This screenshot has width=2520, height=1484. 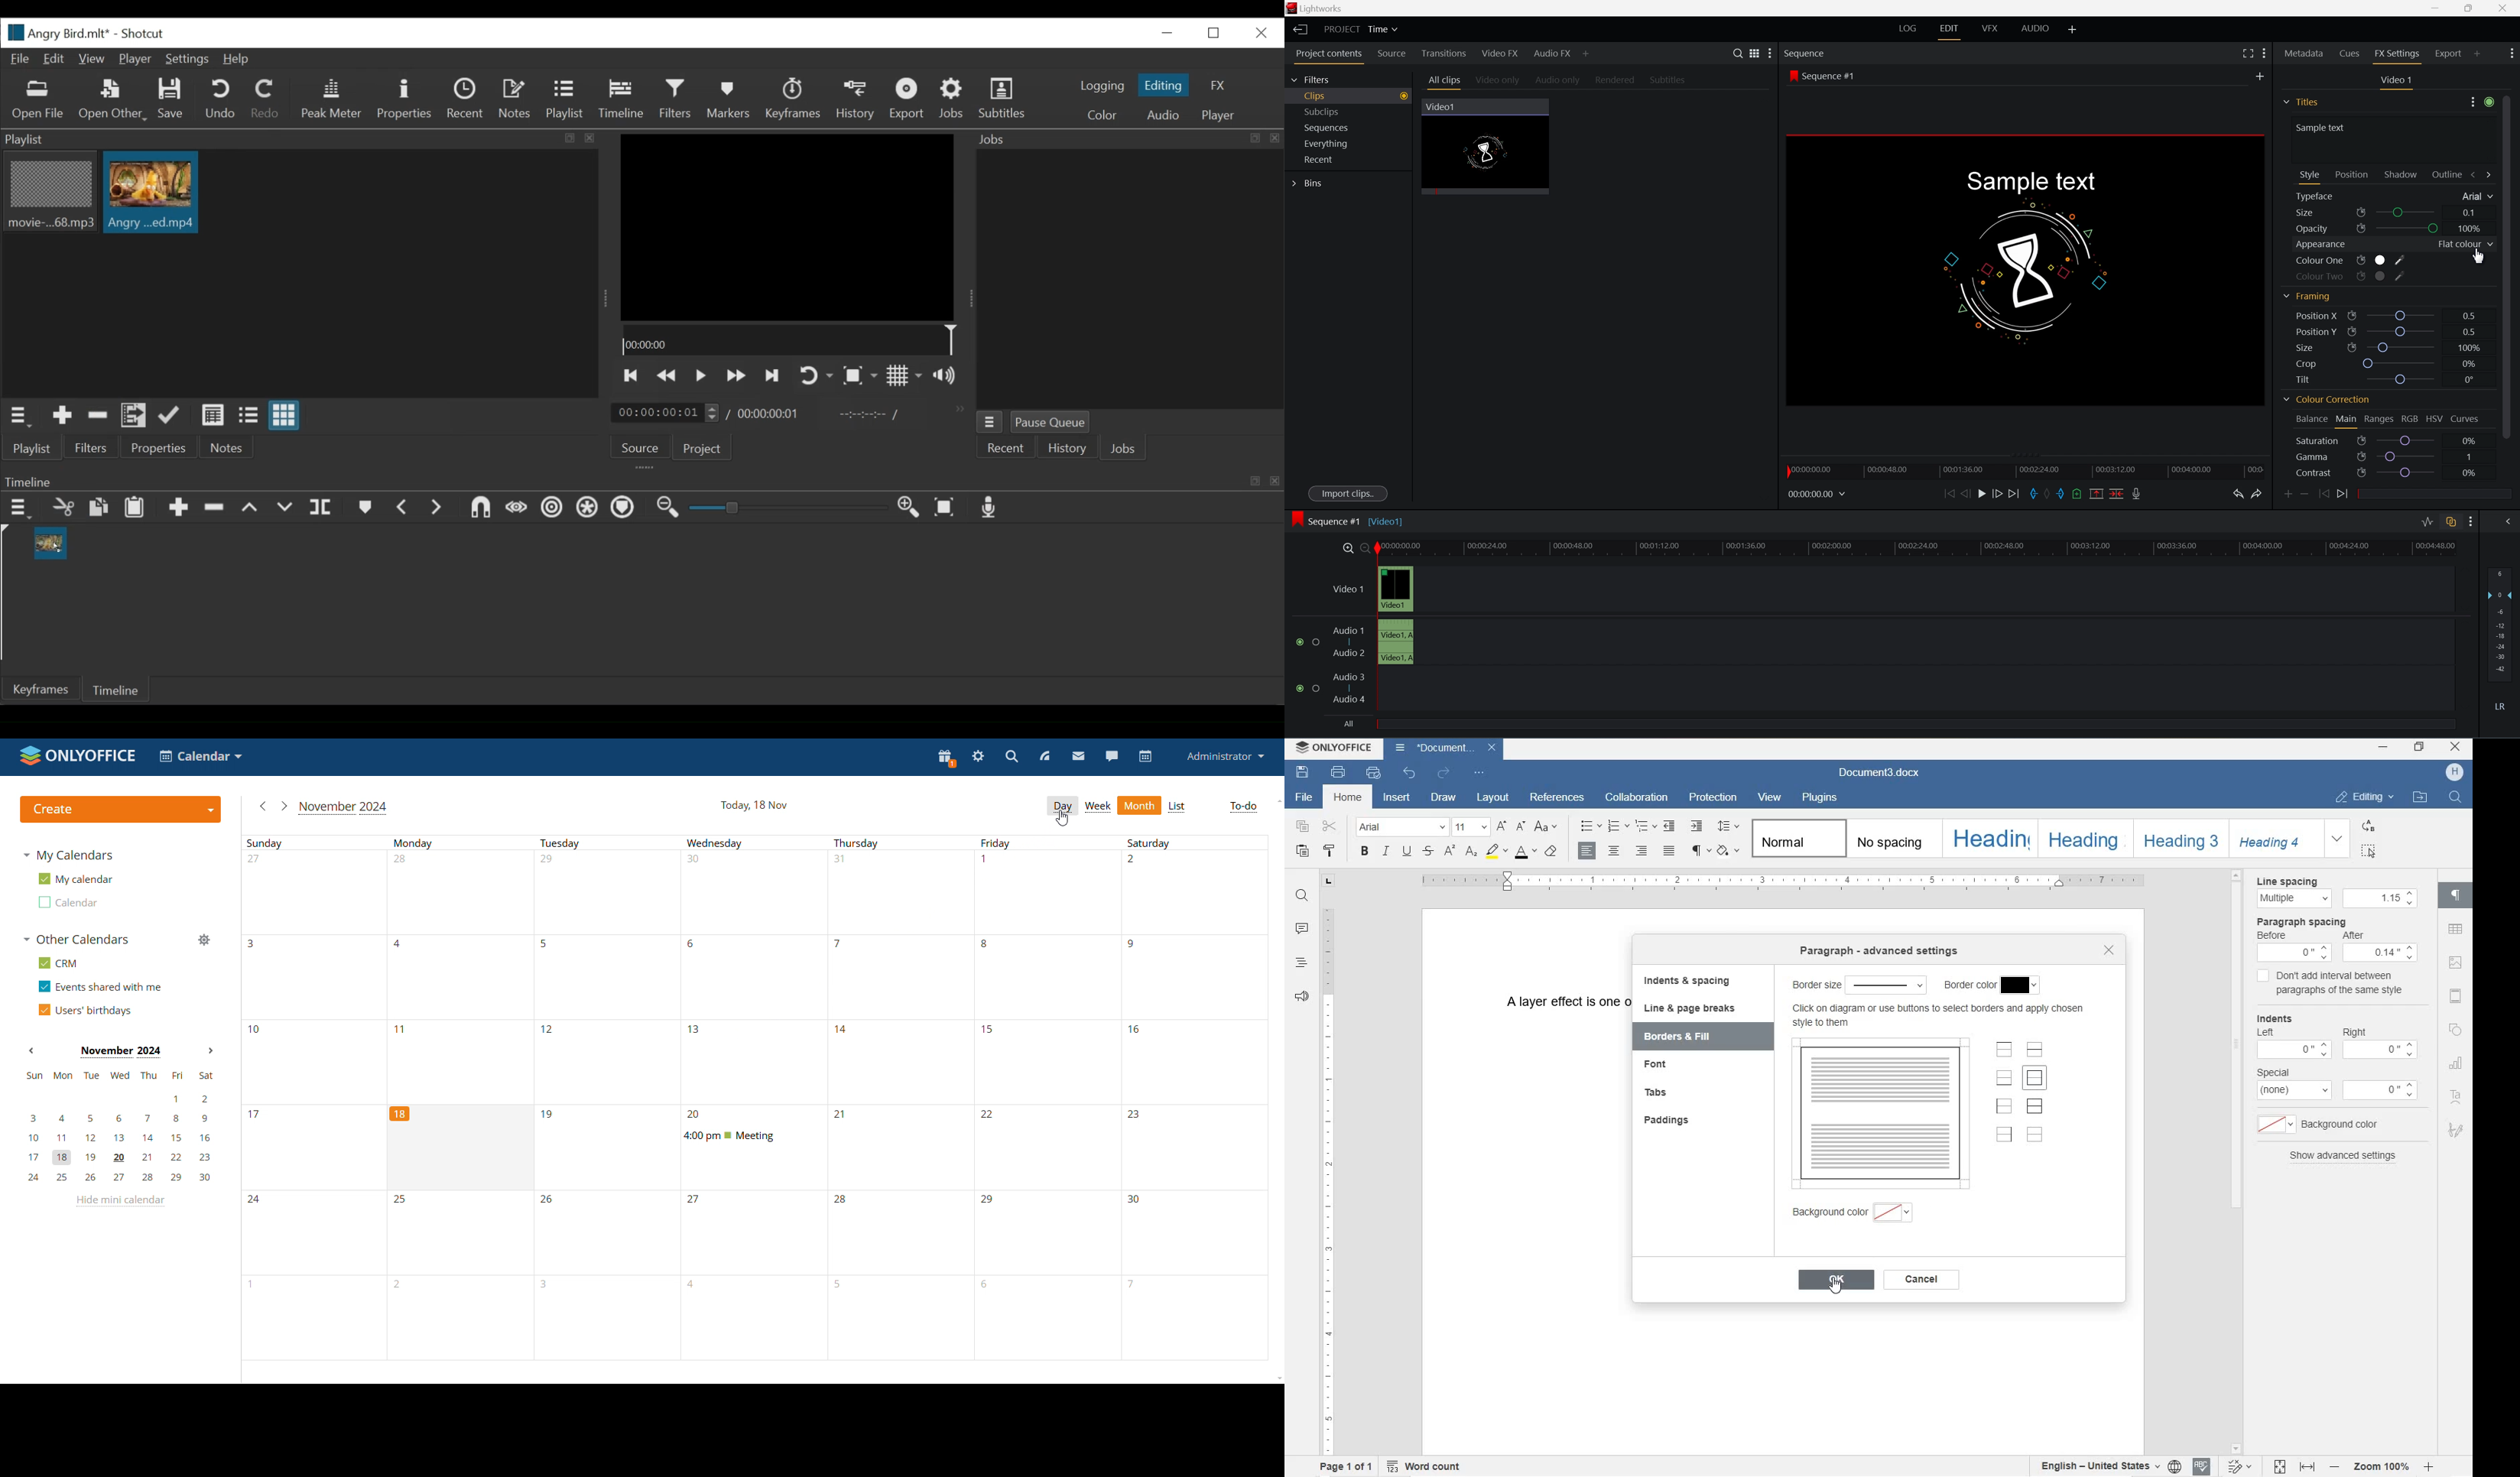 I want to click on Add an 'in' mark at the current position, so click(x=2034, y=494).